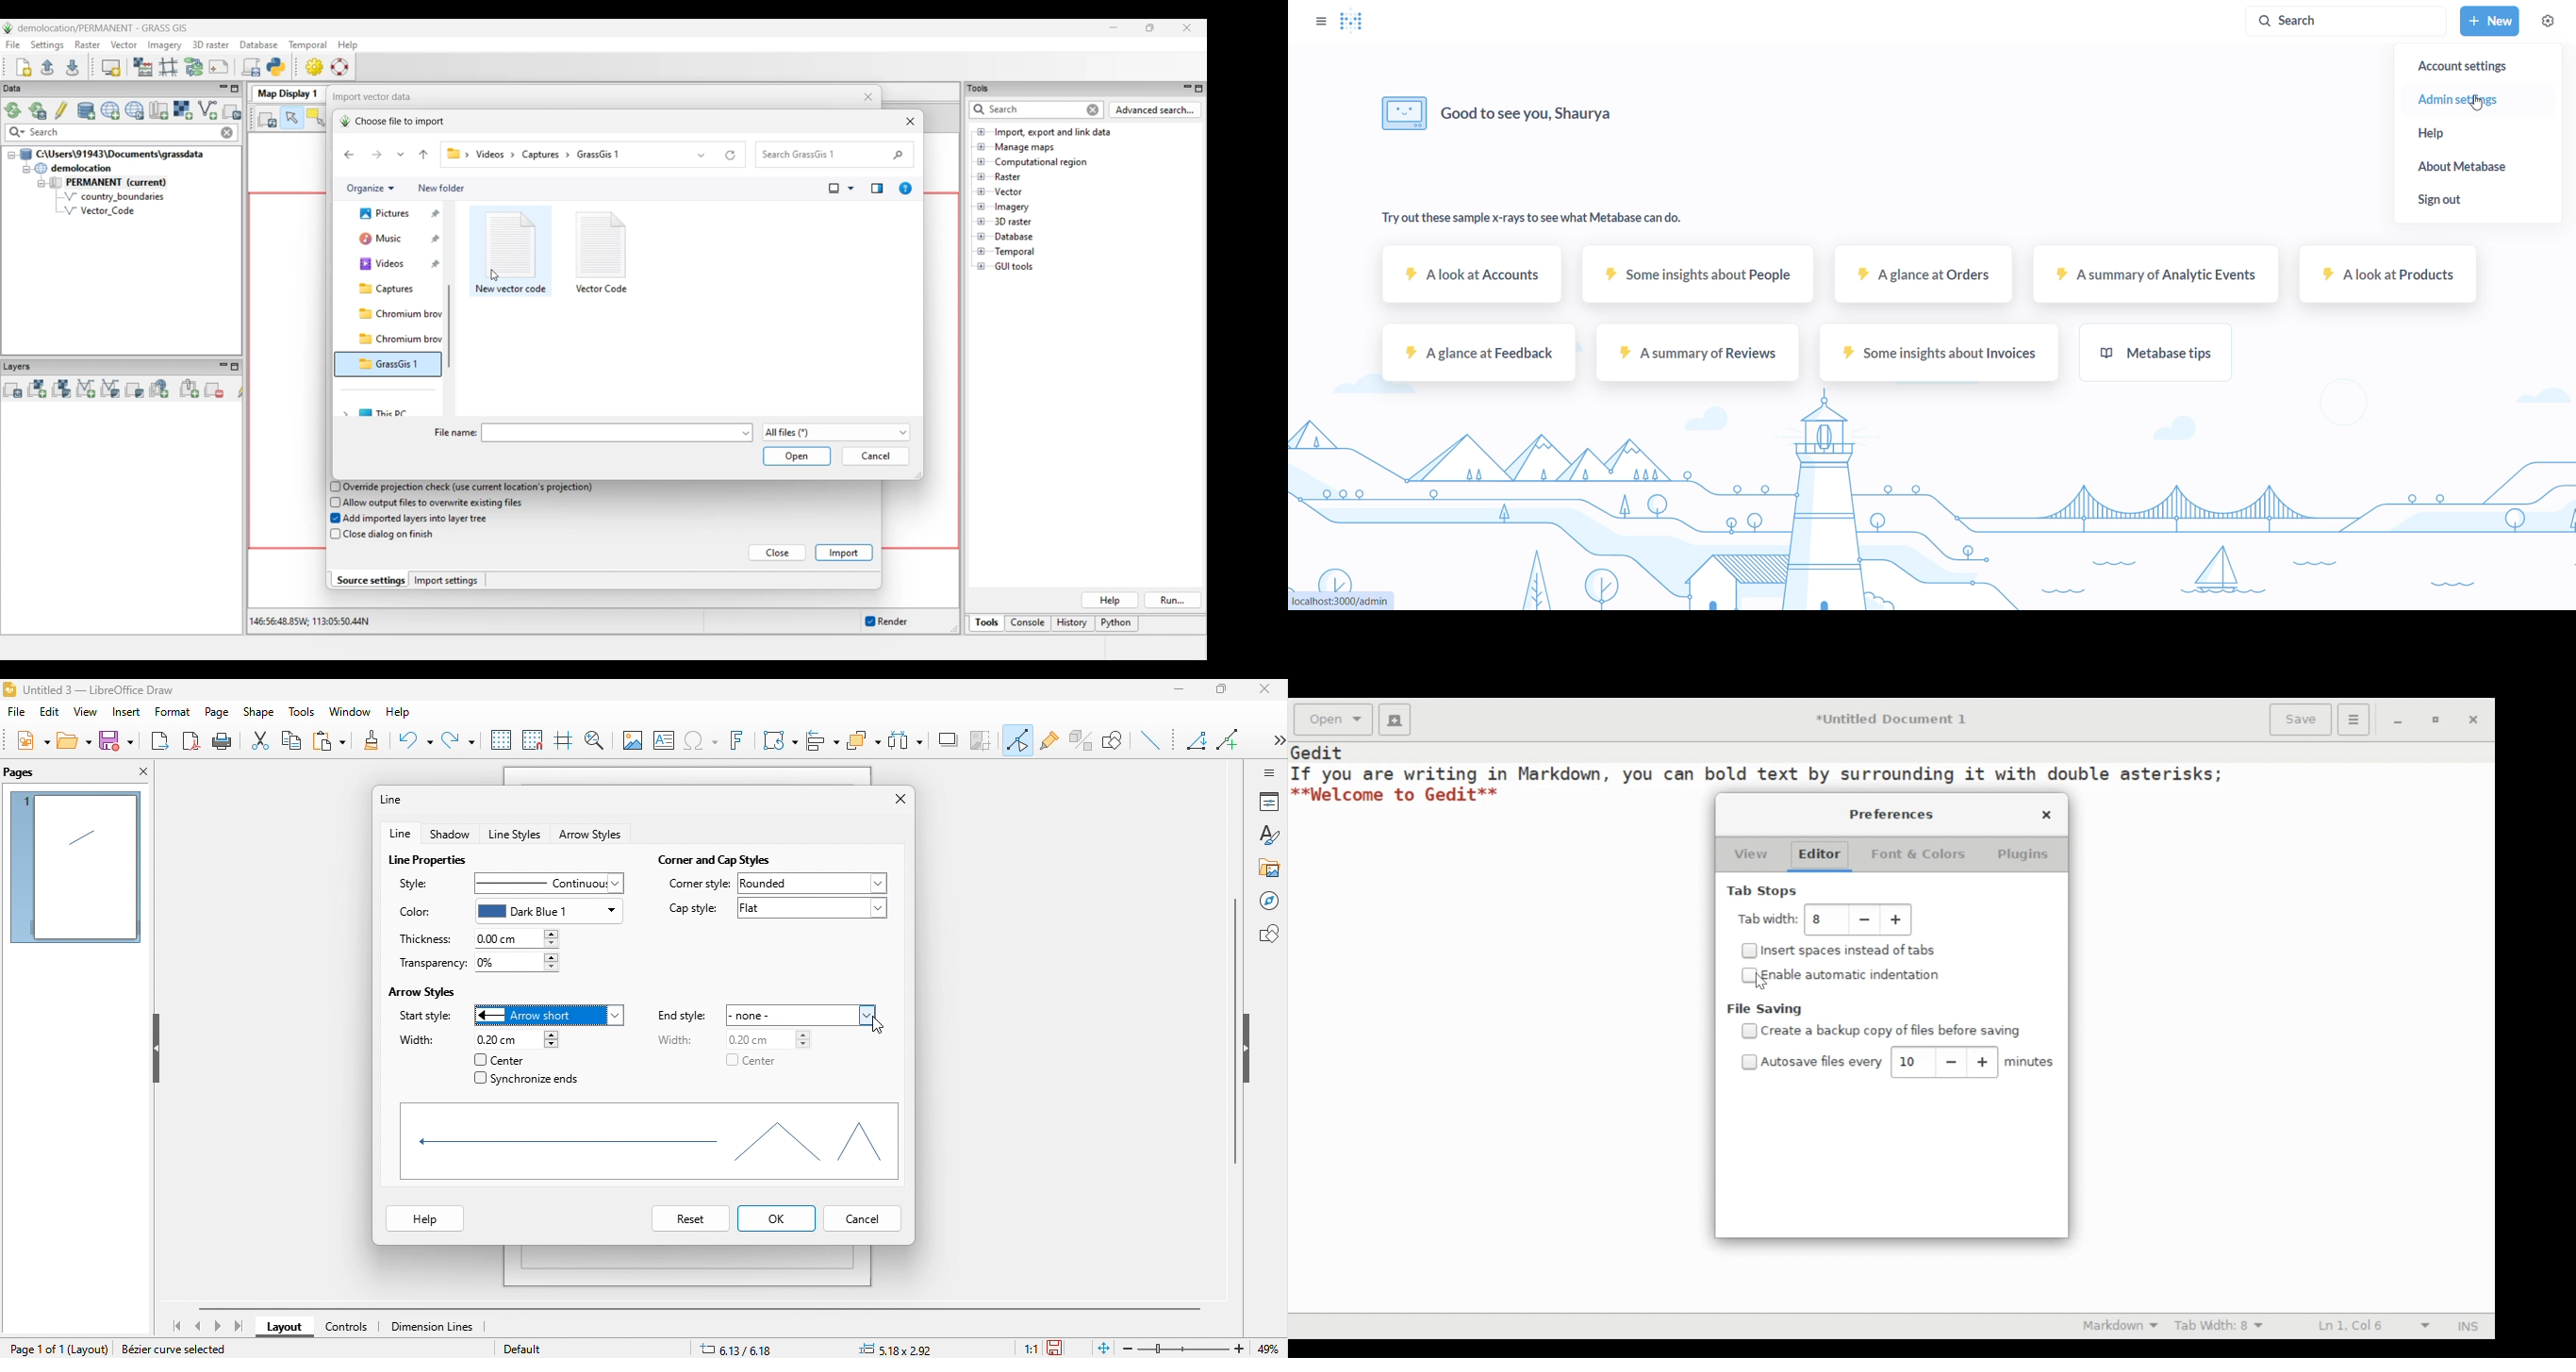 This screenshot has width=2576, height=1372. Describe the element at coordinates (401, 834) in the screenshot. I see `line` at that location.